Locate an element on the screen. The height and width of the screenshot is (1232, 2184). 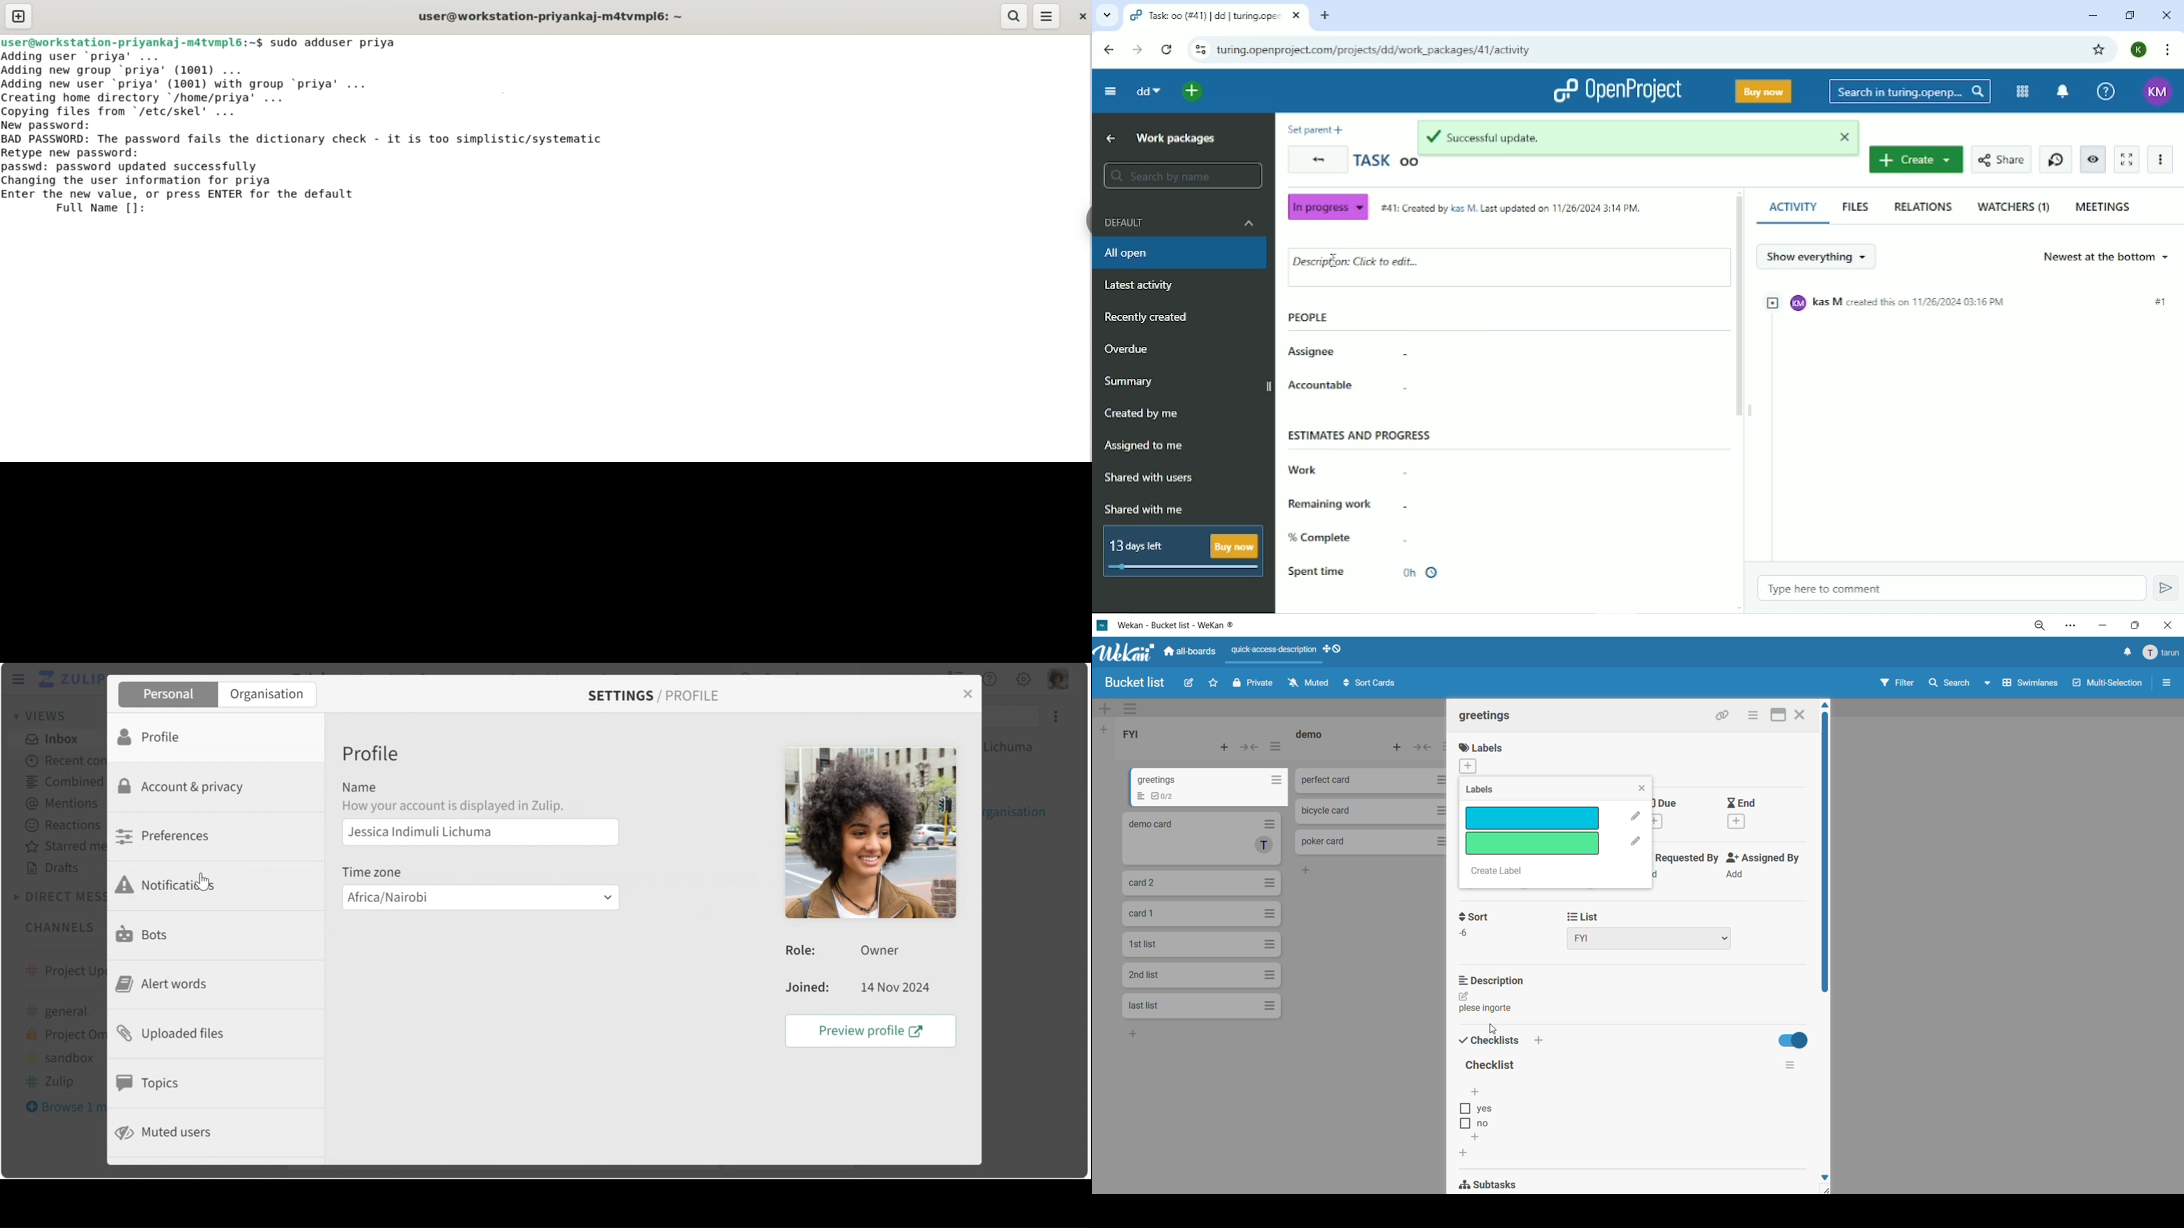
Set parent is located at coordinates (1315, 128).